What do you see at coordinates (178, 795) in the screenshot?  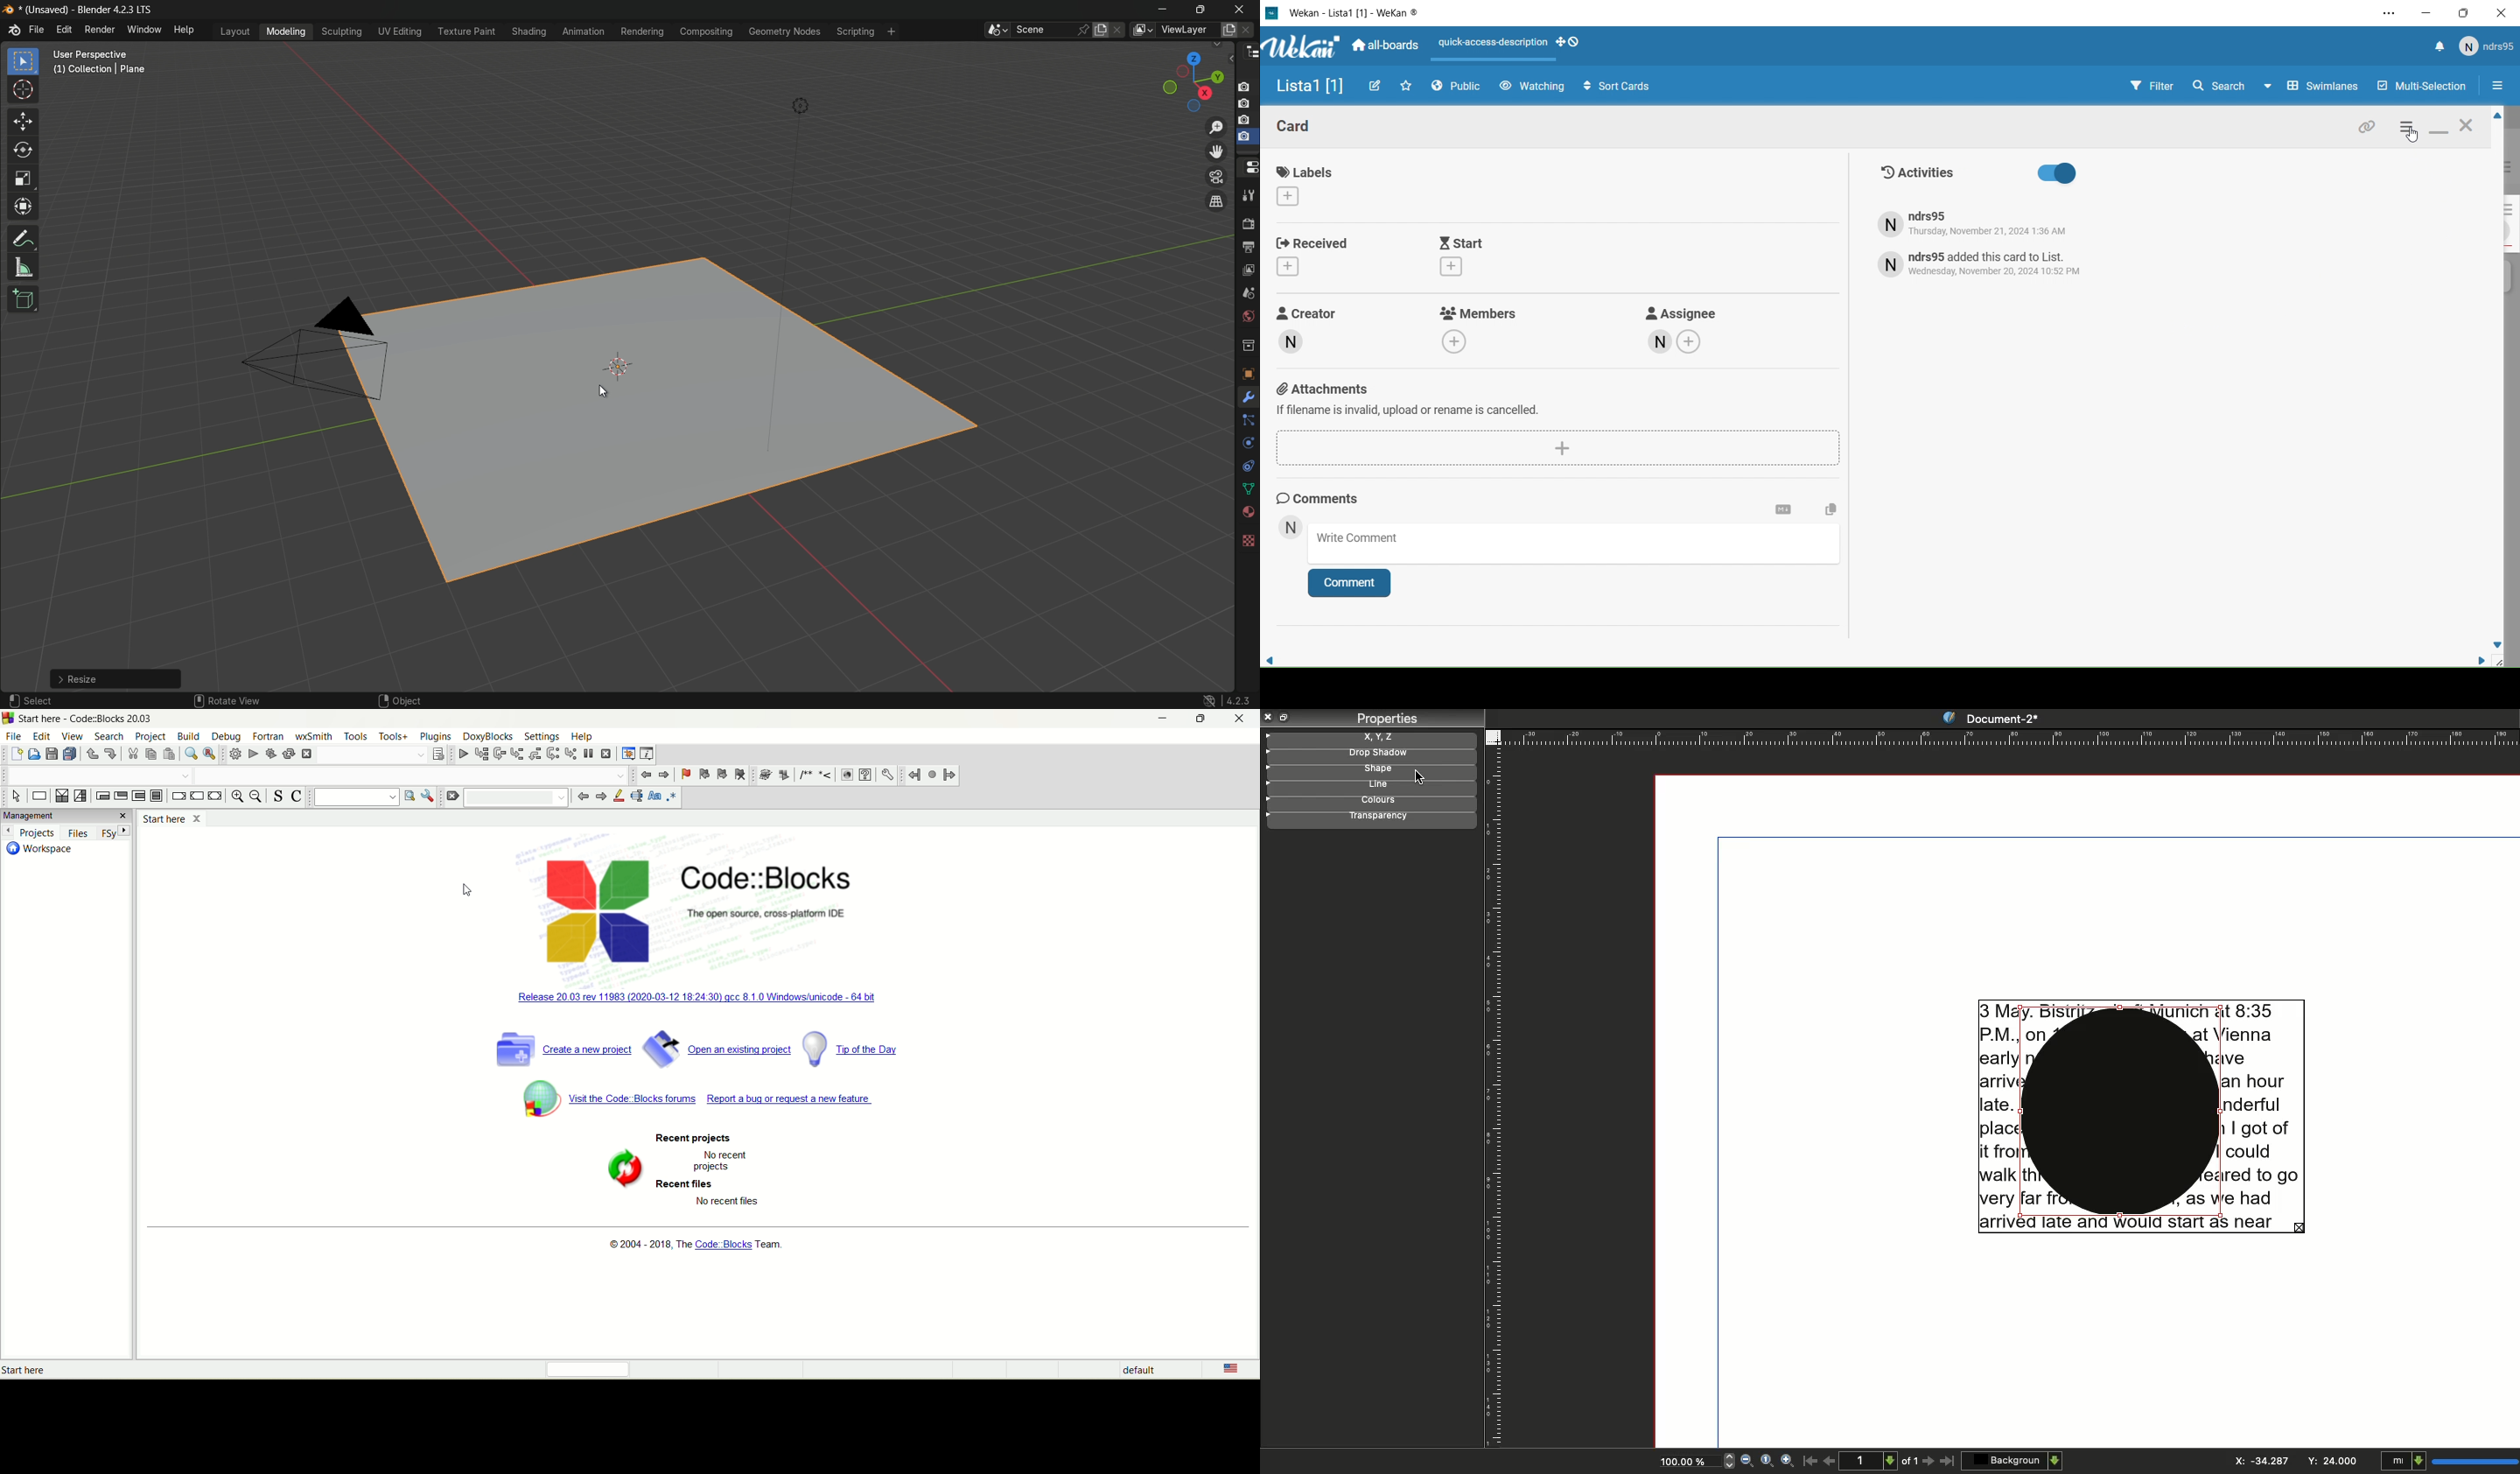 I see `break instruction` at bounding box center [178, 795].